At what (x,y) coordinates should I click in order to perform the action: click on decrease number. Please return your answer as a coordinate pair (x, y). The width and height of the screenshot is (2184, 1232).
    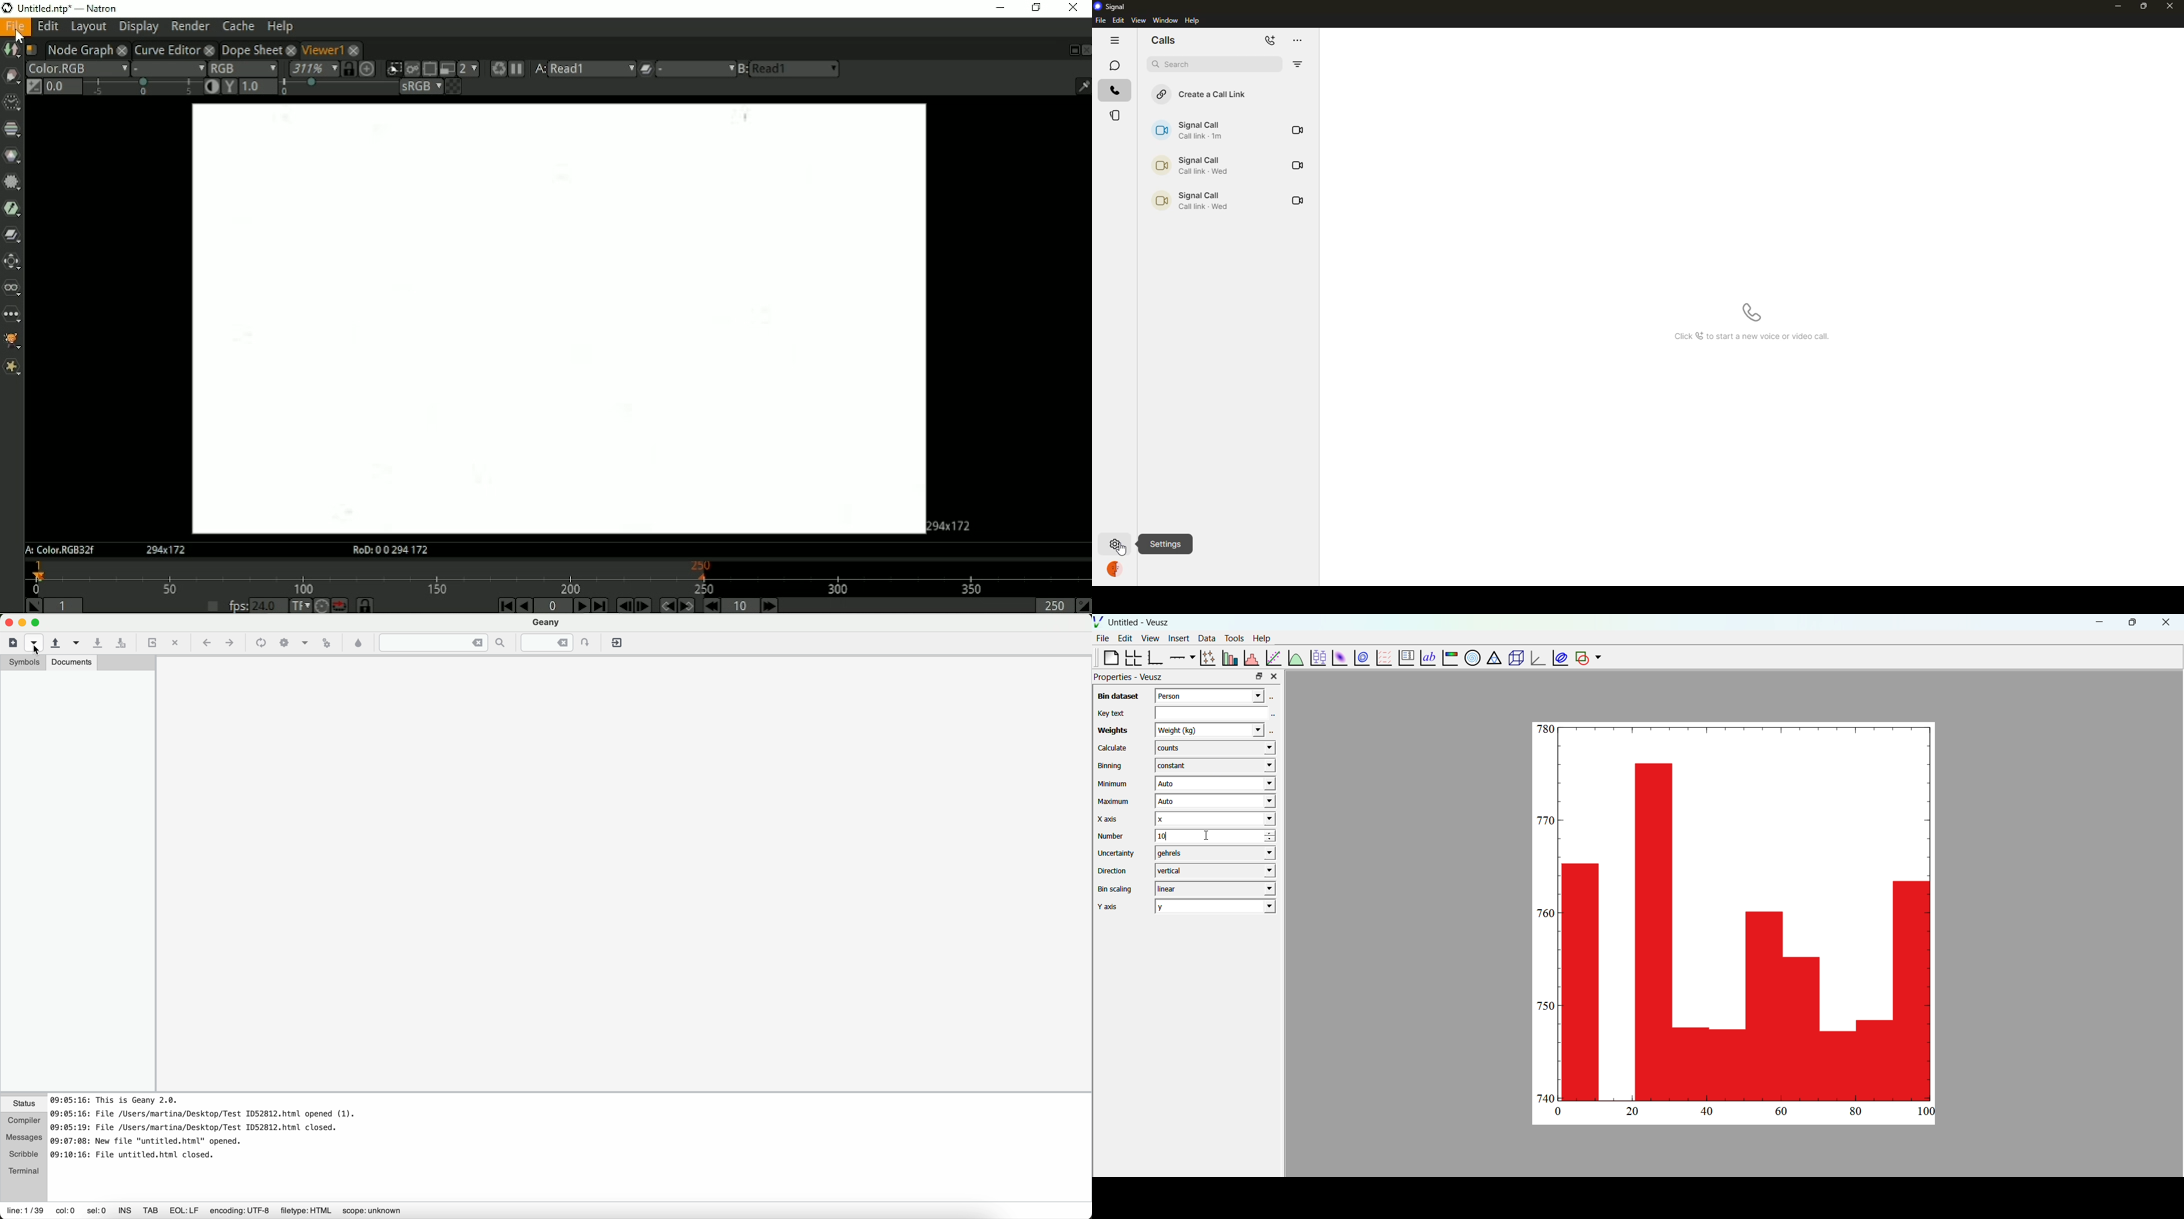
    Looking at the image, I should click on (1277, 840).